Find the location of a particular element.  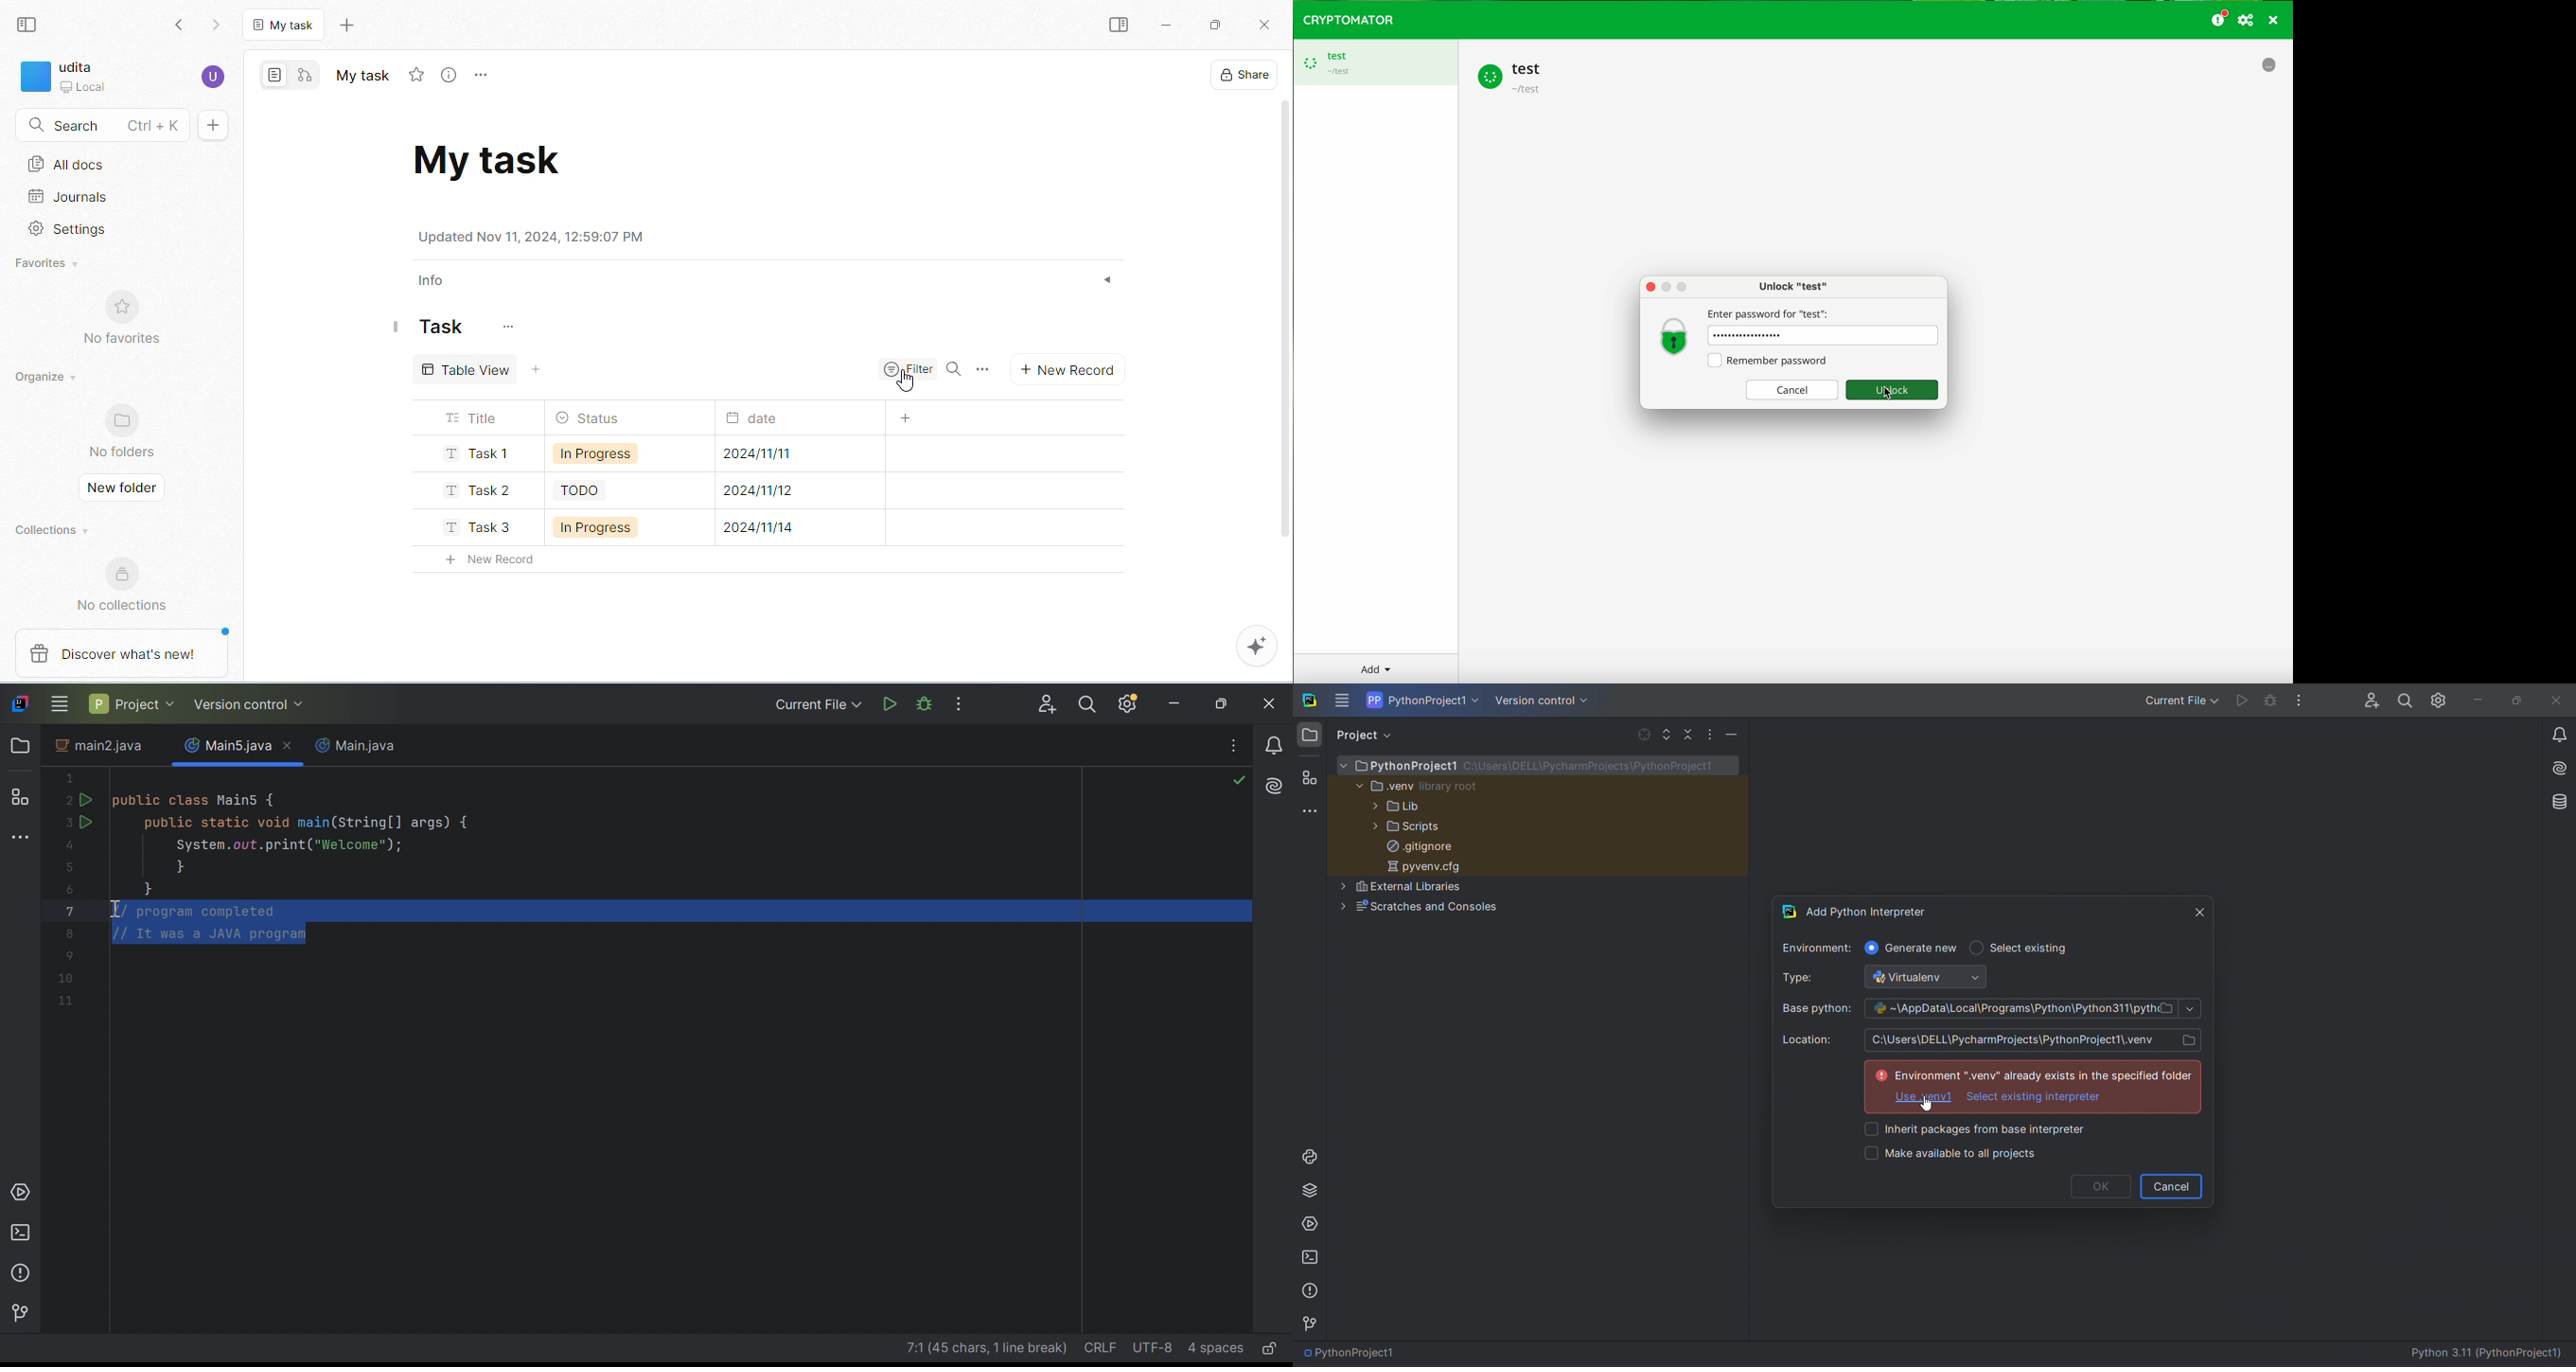

table options is located at coordinates (986, 369).